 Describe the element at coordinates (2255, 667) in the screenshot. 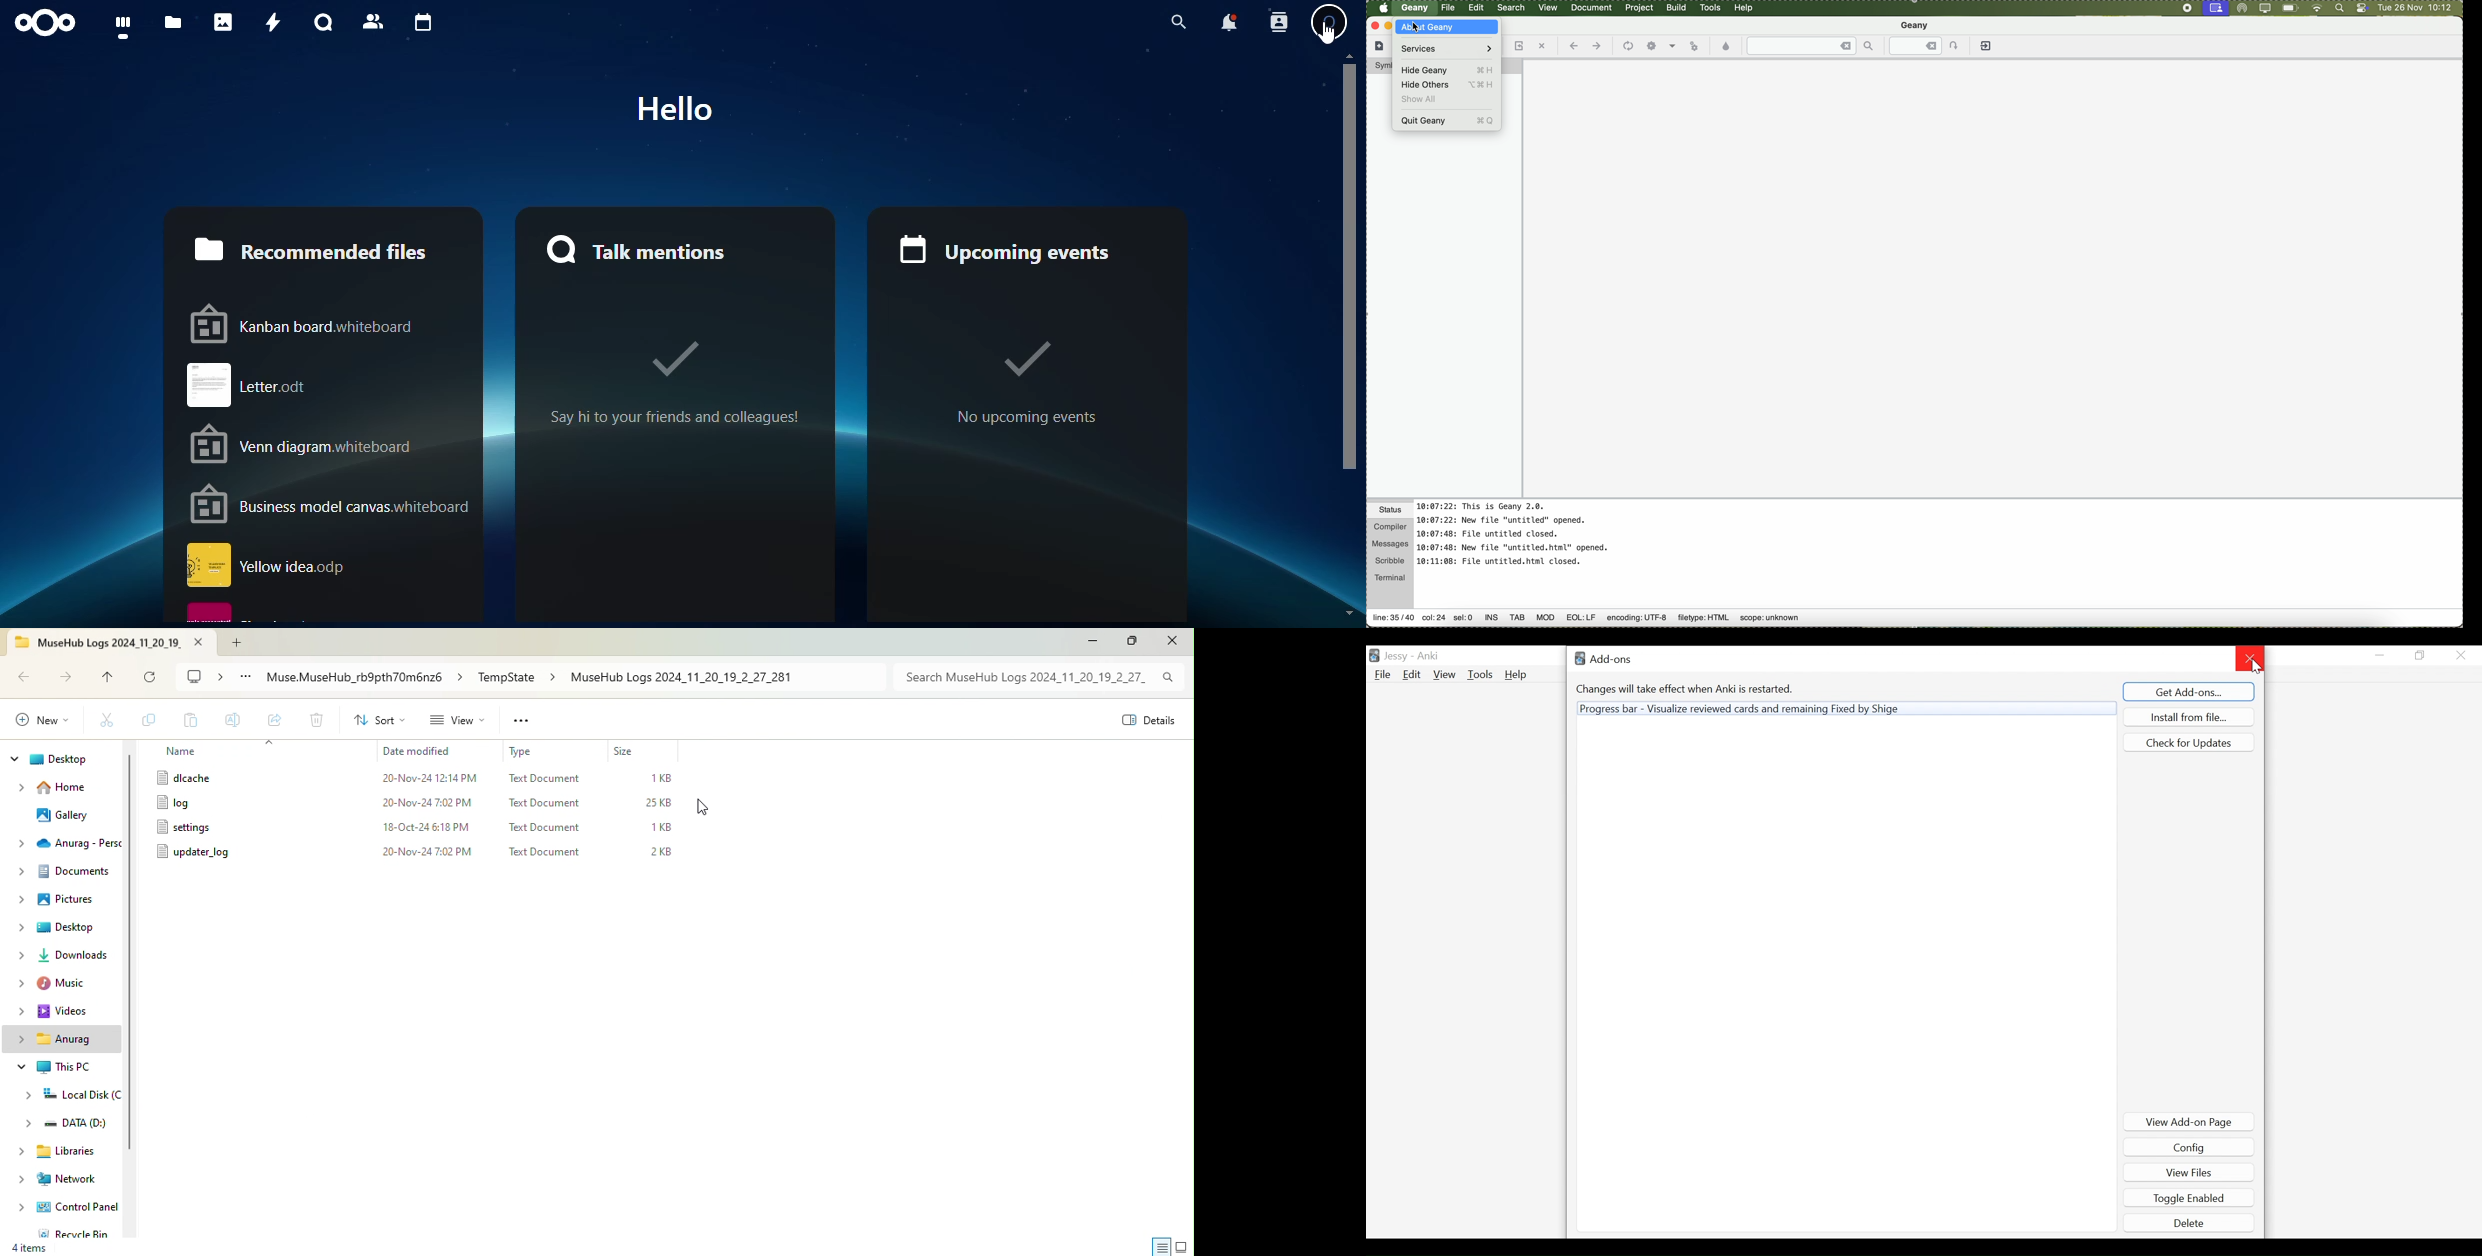

I see `Cursor` at that location.